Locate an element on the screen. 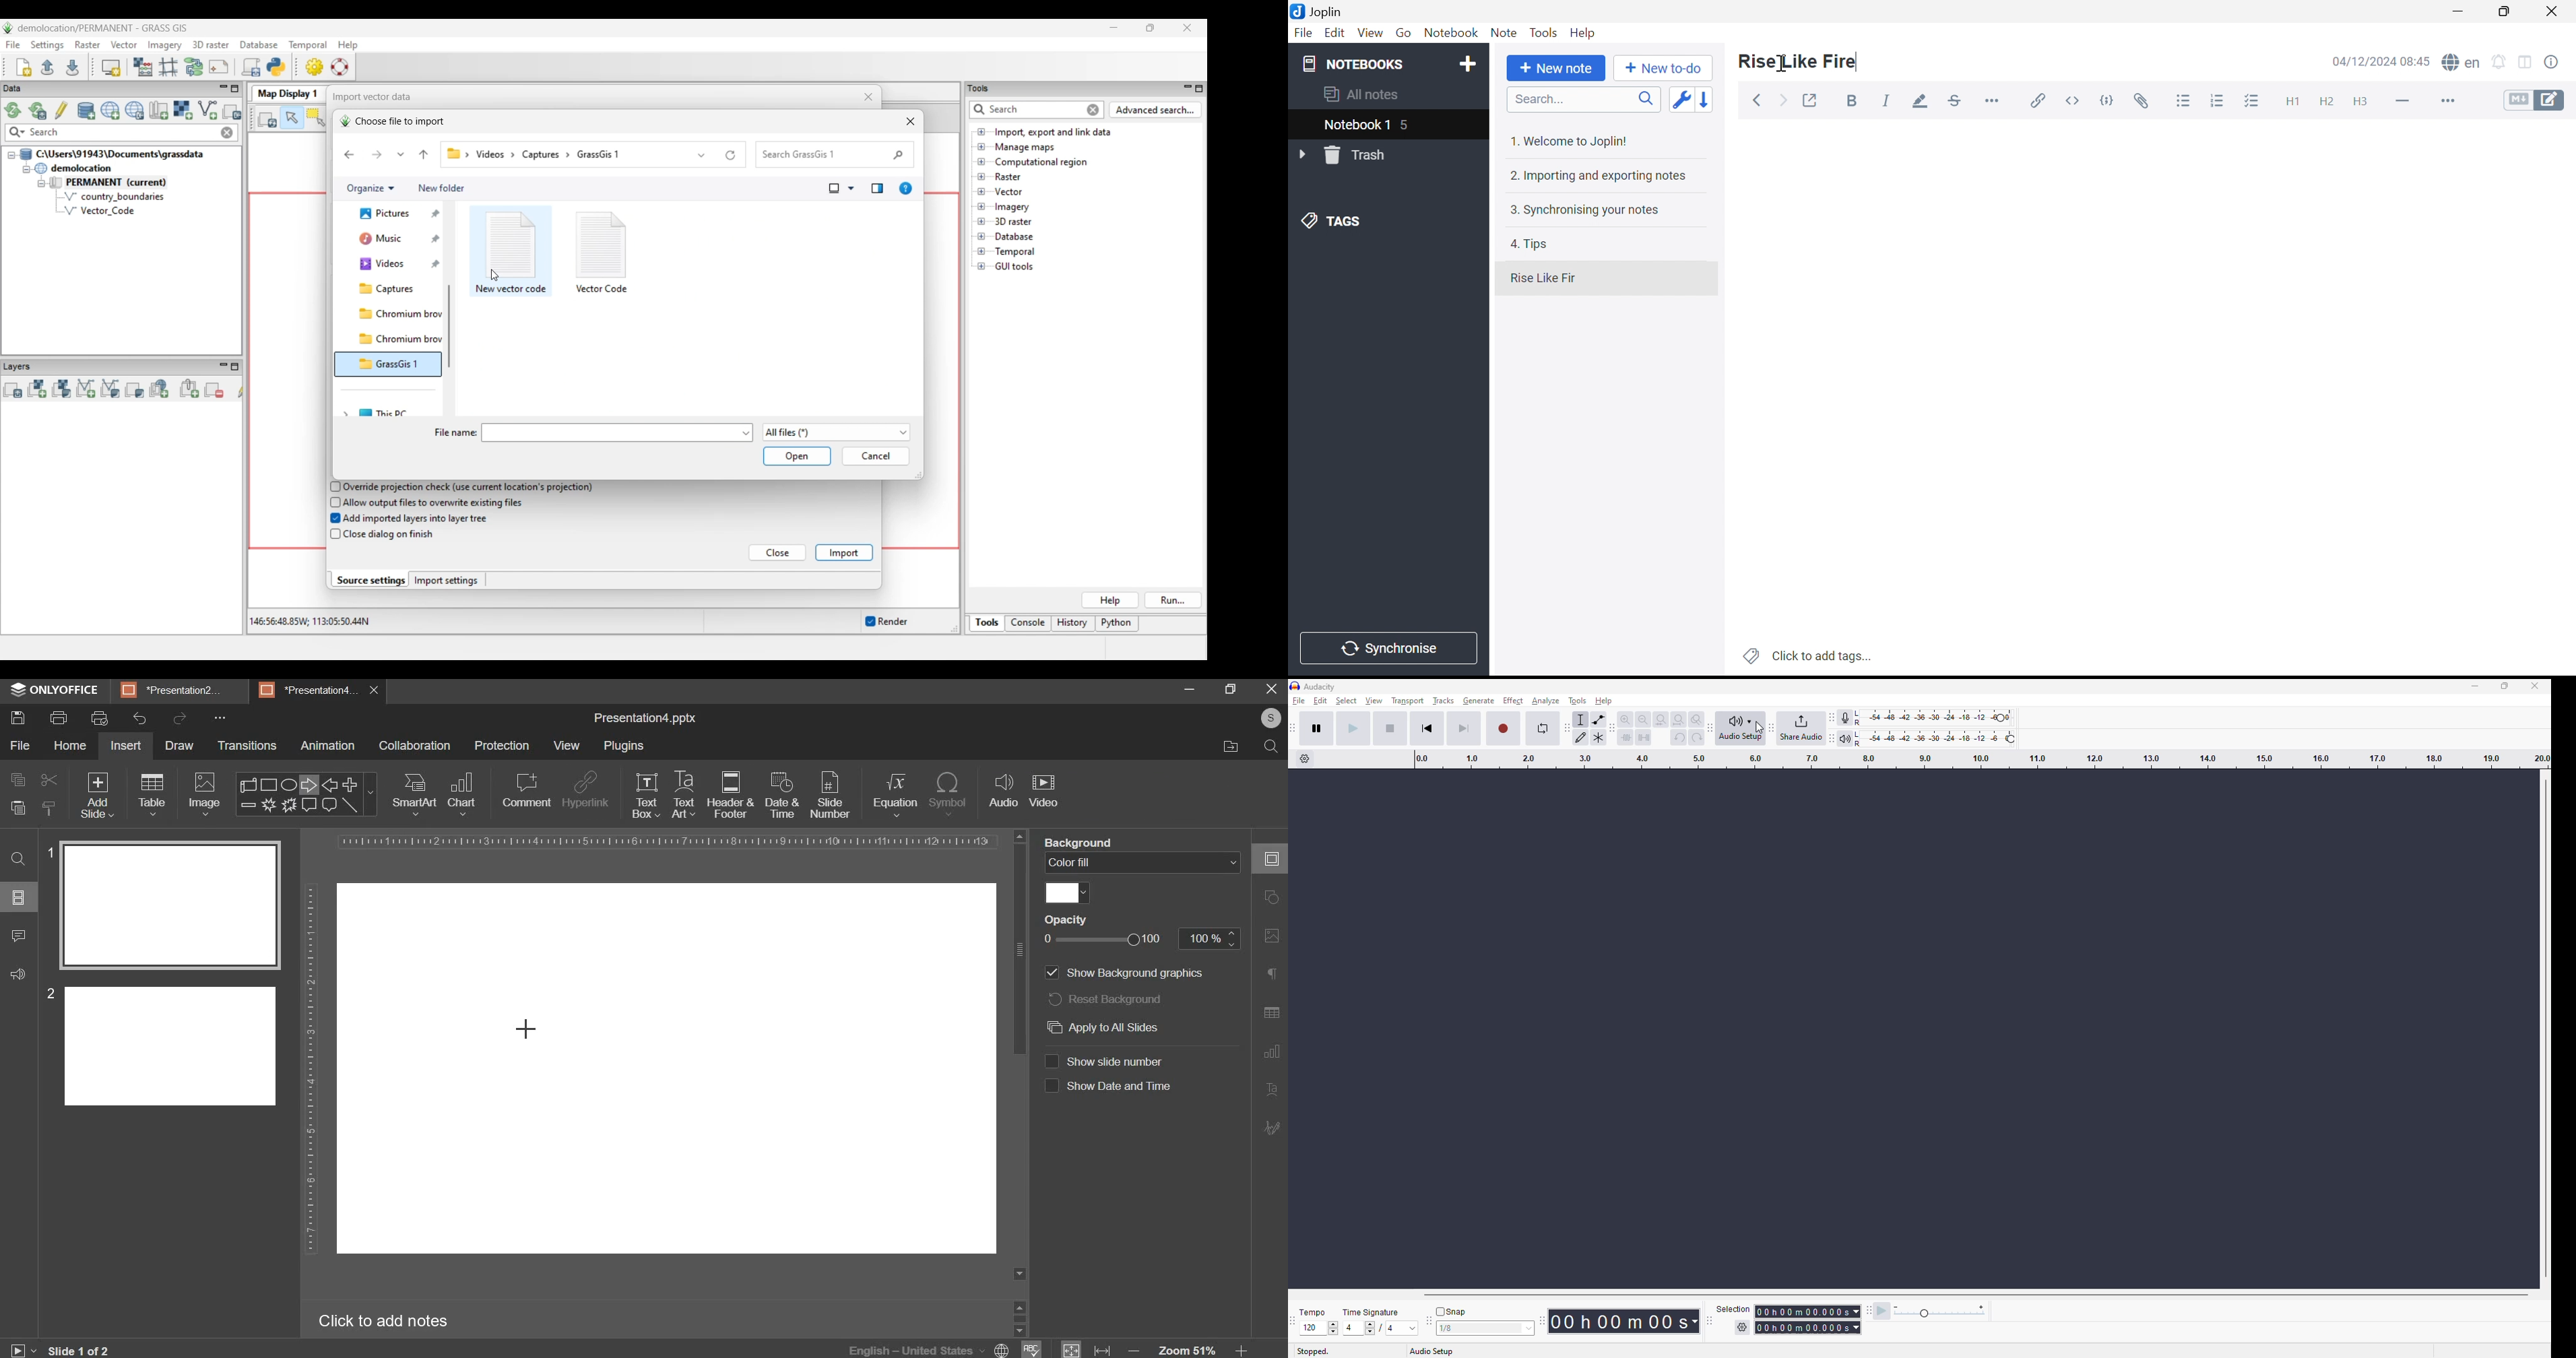 The width and height of the screenshot is (2576, 1372). Toggle Editors is located at coordinates (2530, 103).